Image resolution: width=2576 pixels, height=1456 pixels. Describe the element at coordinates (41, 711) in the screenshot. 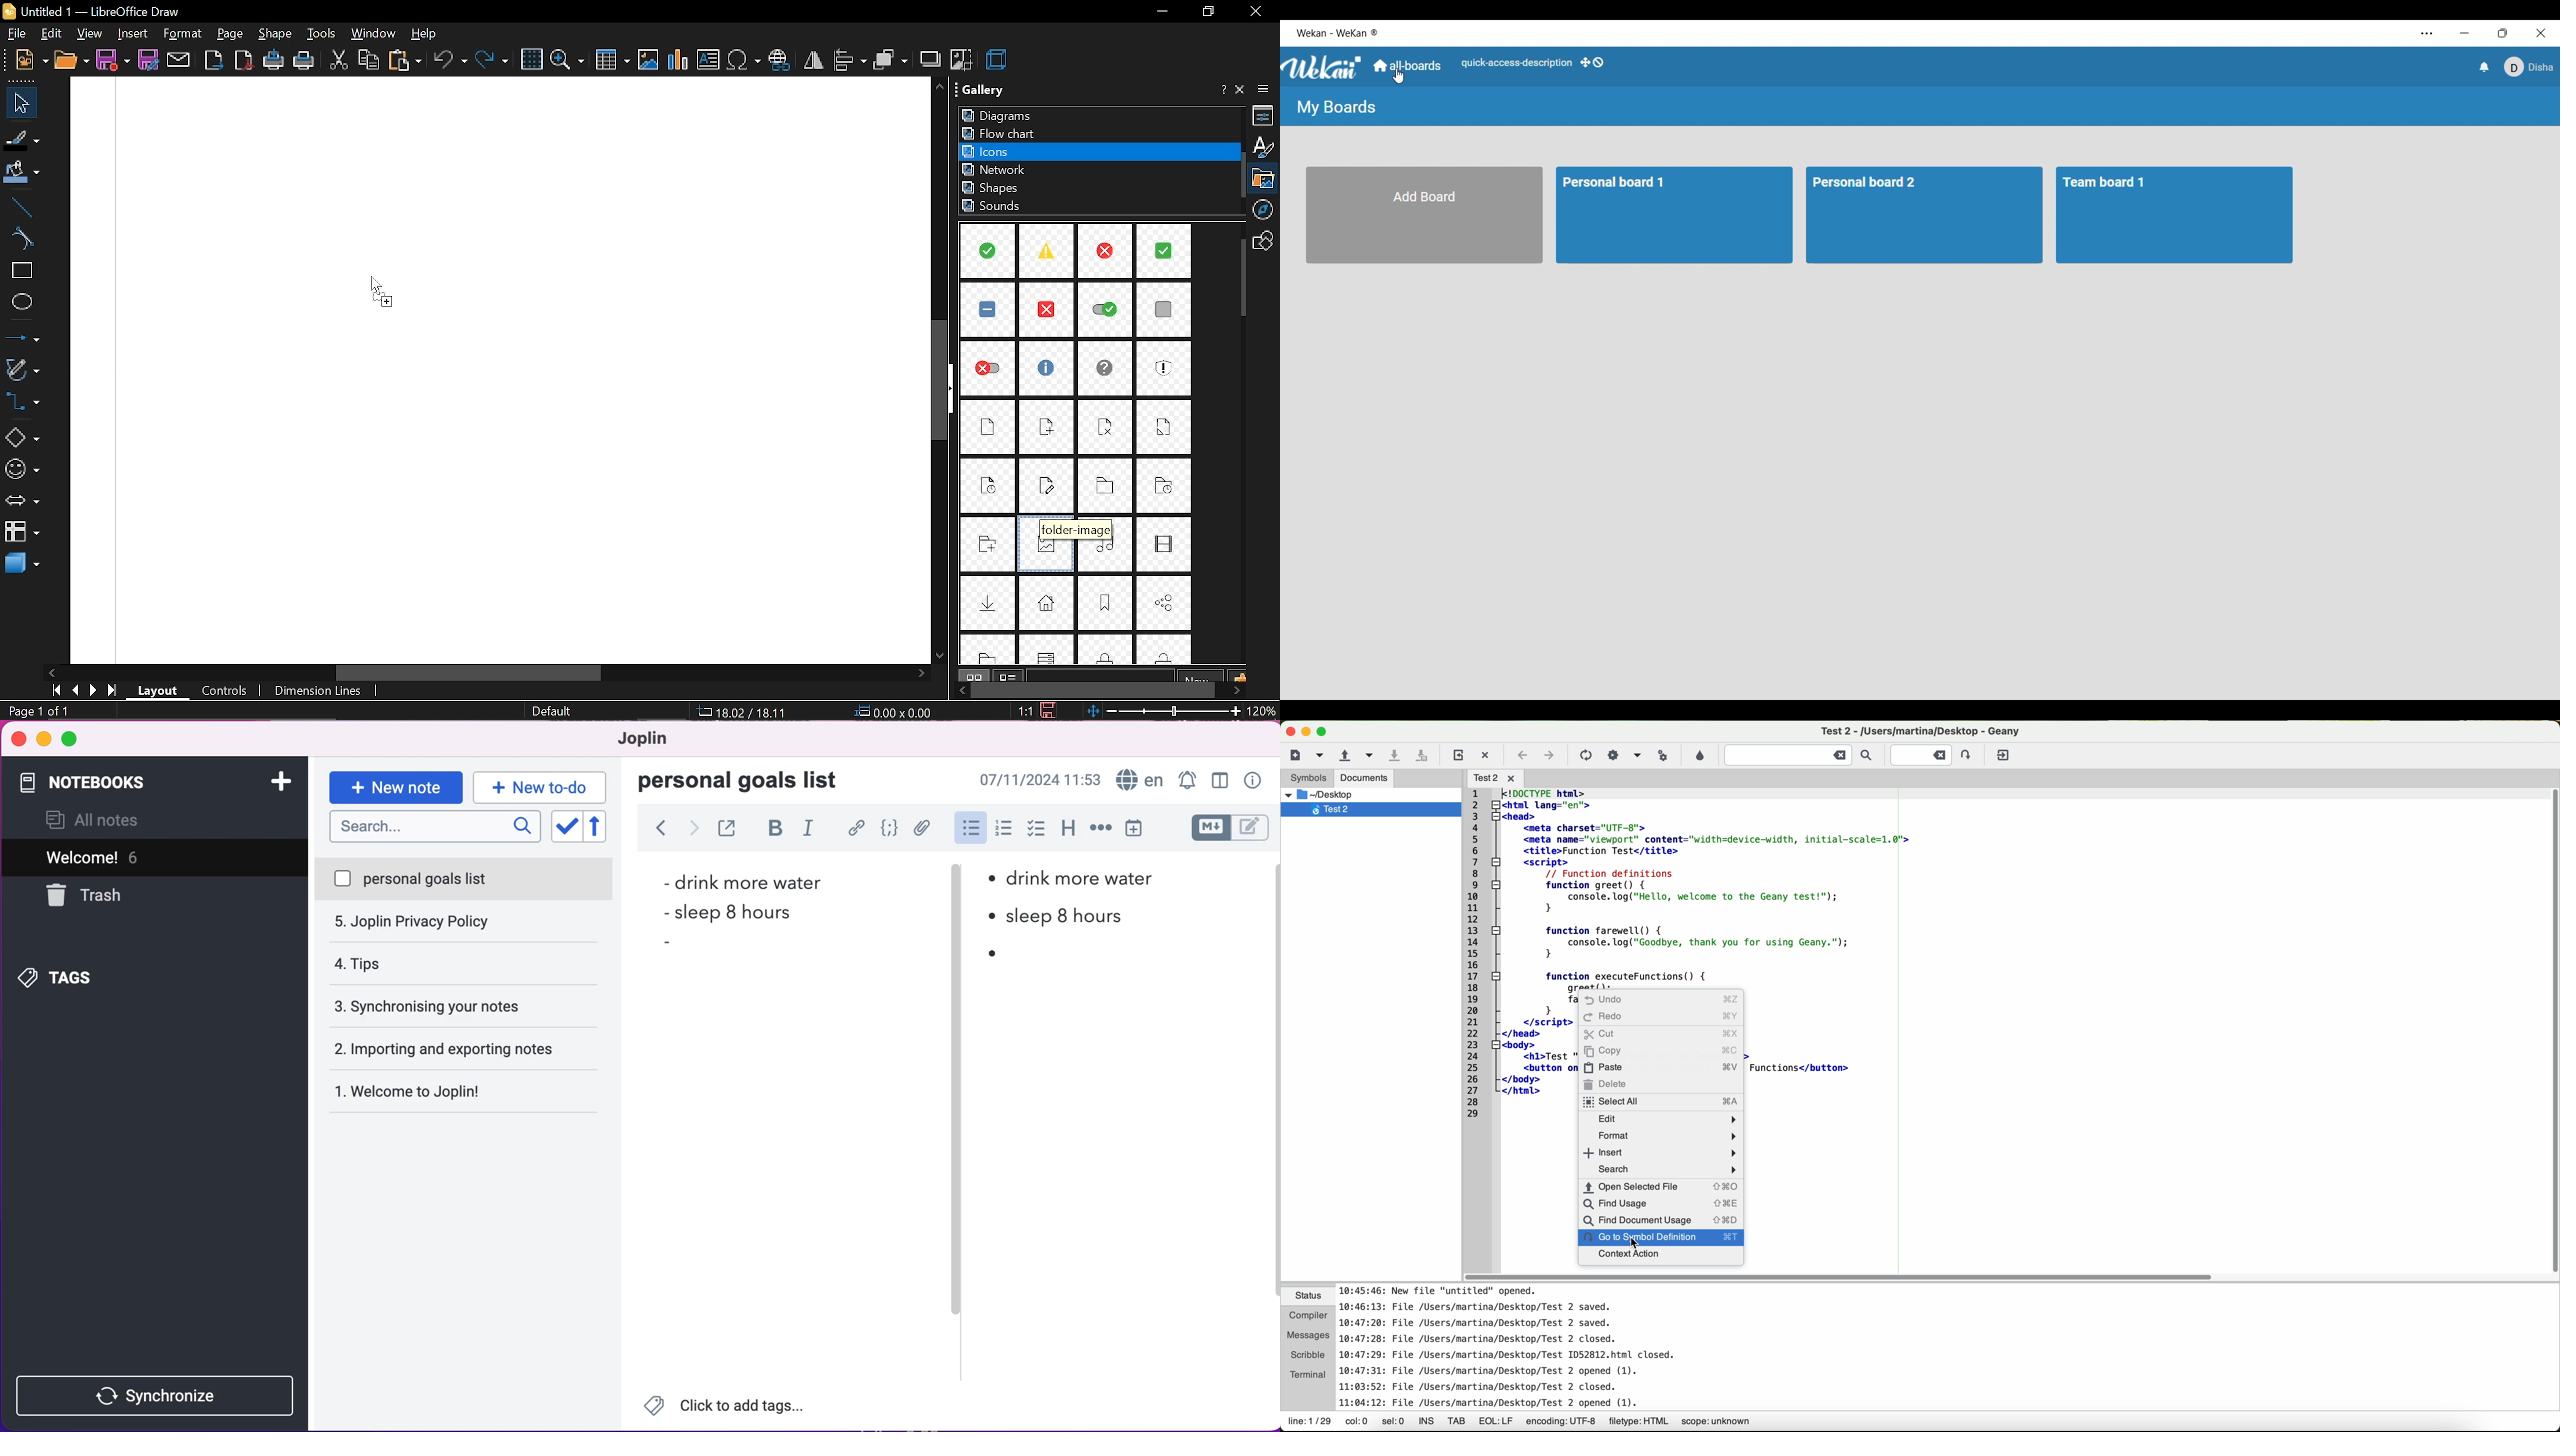

I see `Page 1 of 1` at that location.